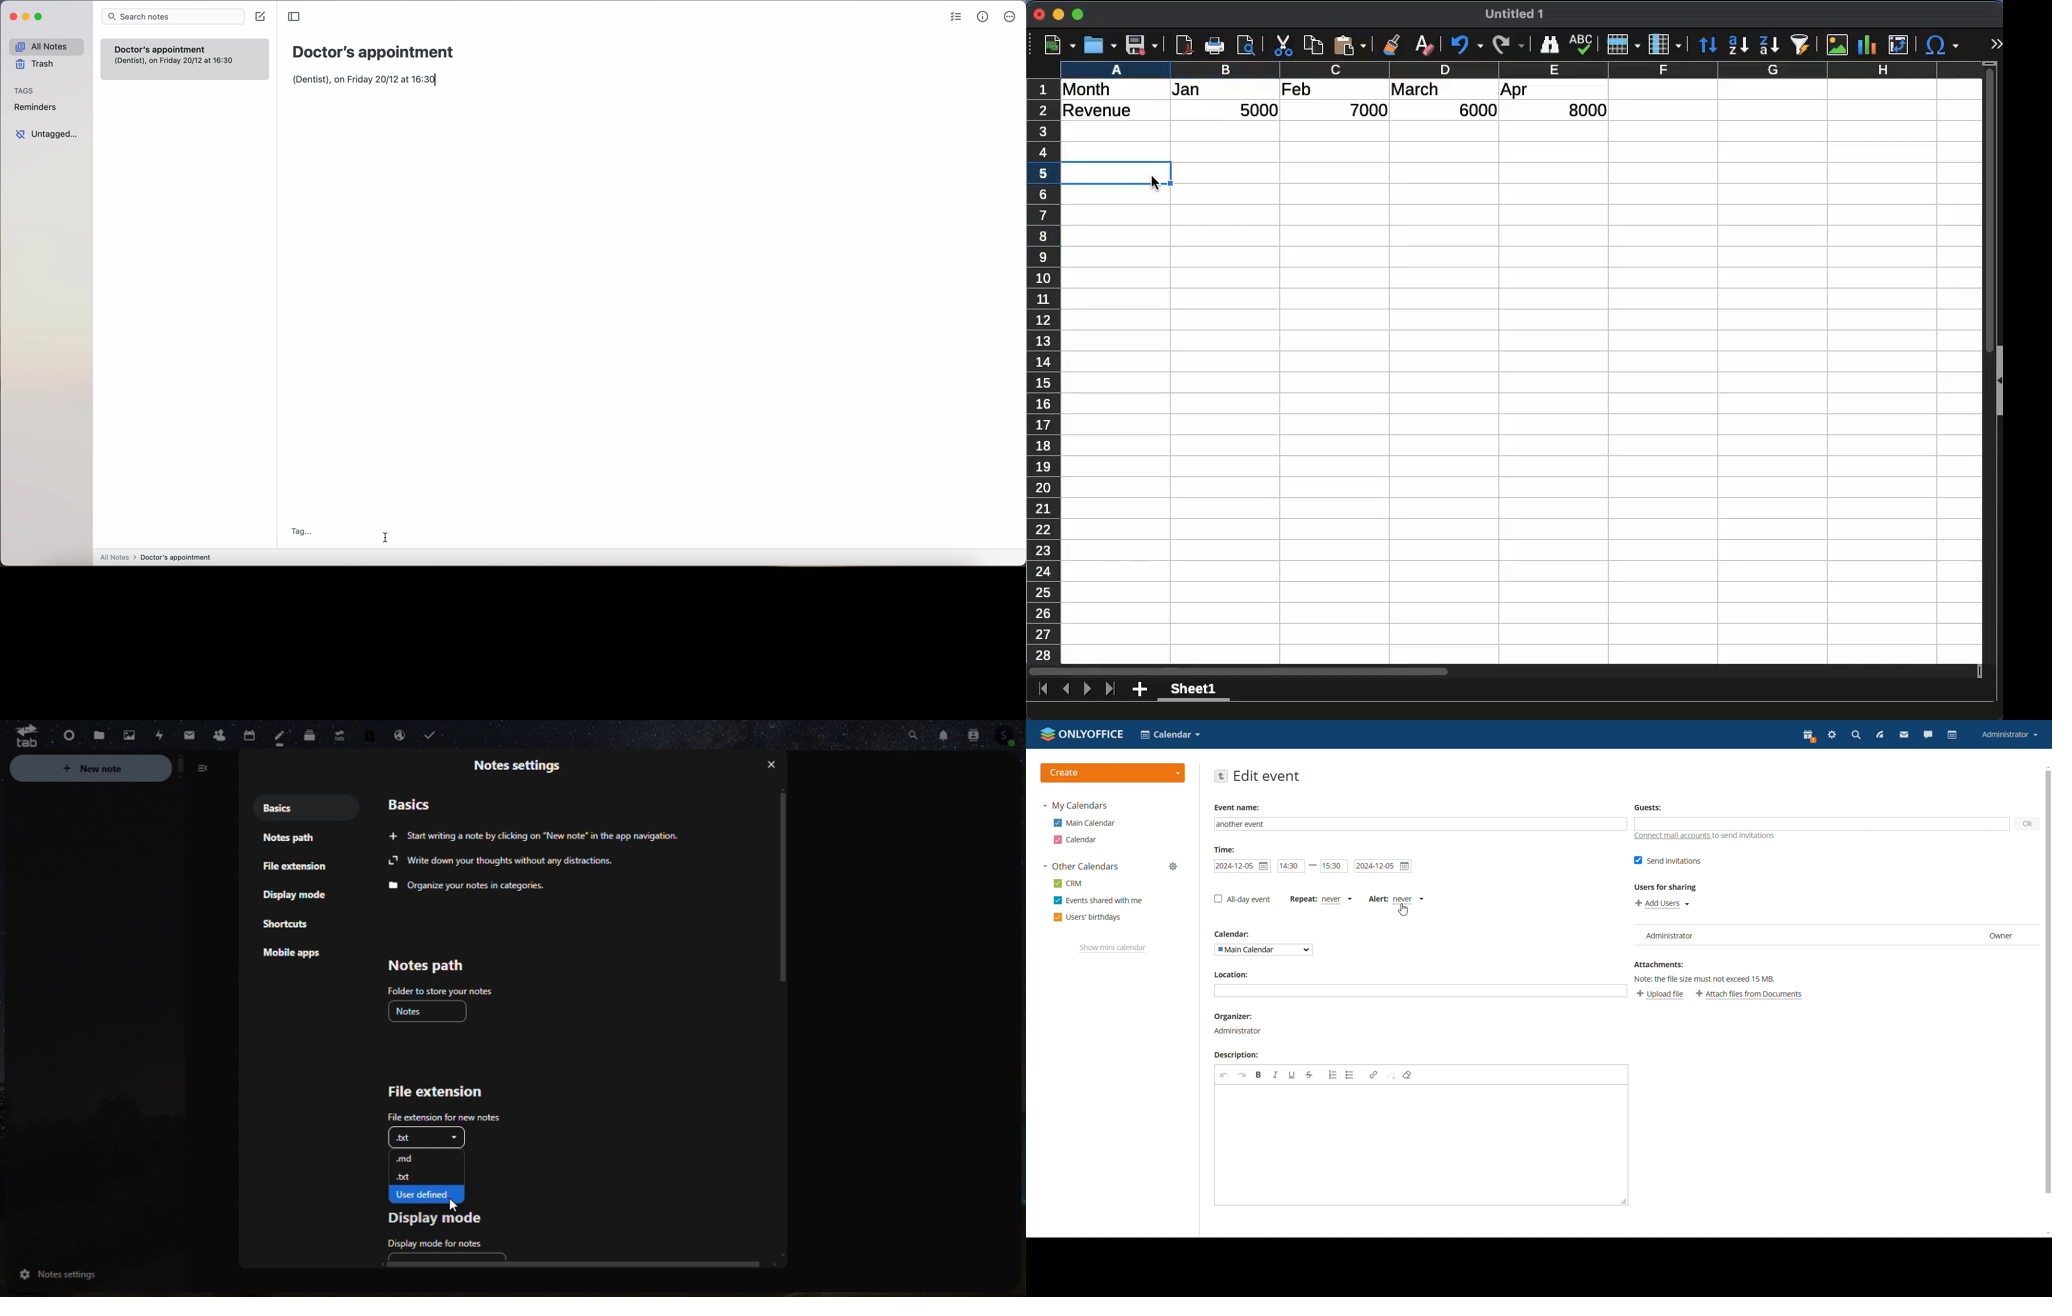 The height and width of the screenshot is (1316, 2072). What do you see at coordinates (1373, 1075) in the screenshot?
I see `link` at bounding box center [1373, 1075].